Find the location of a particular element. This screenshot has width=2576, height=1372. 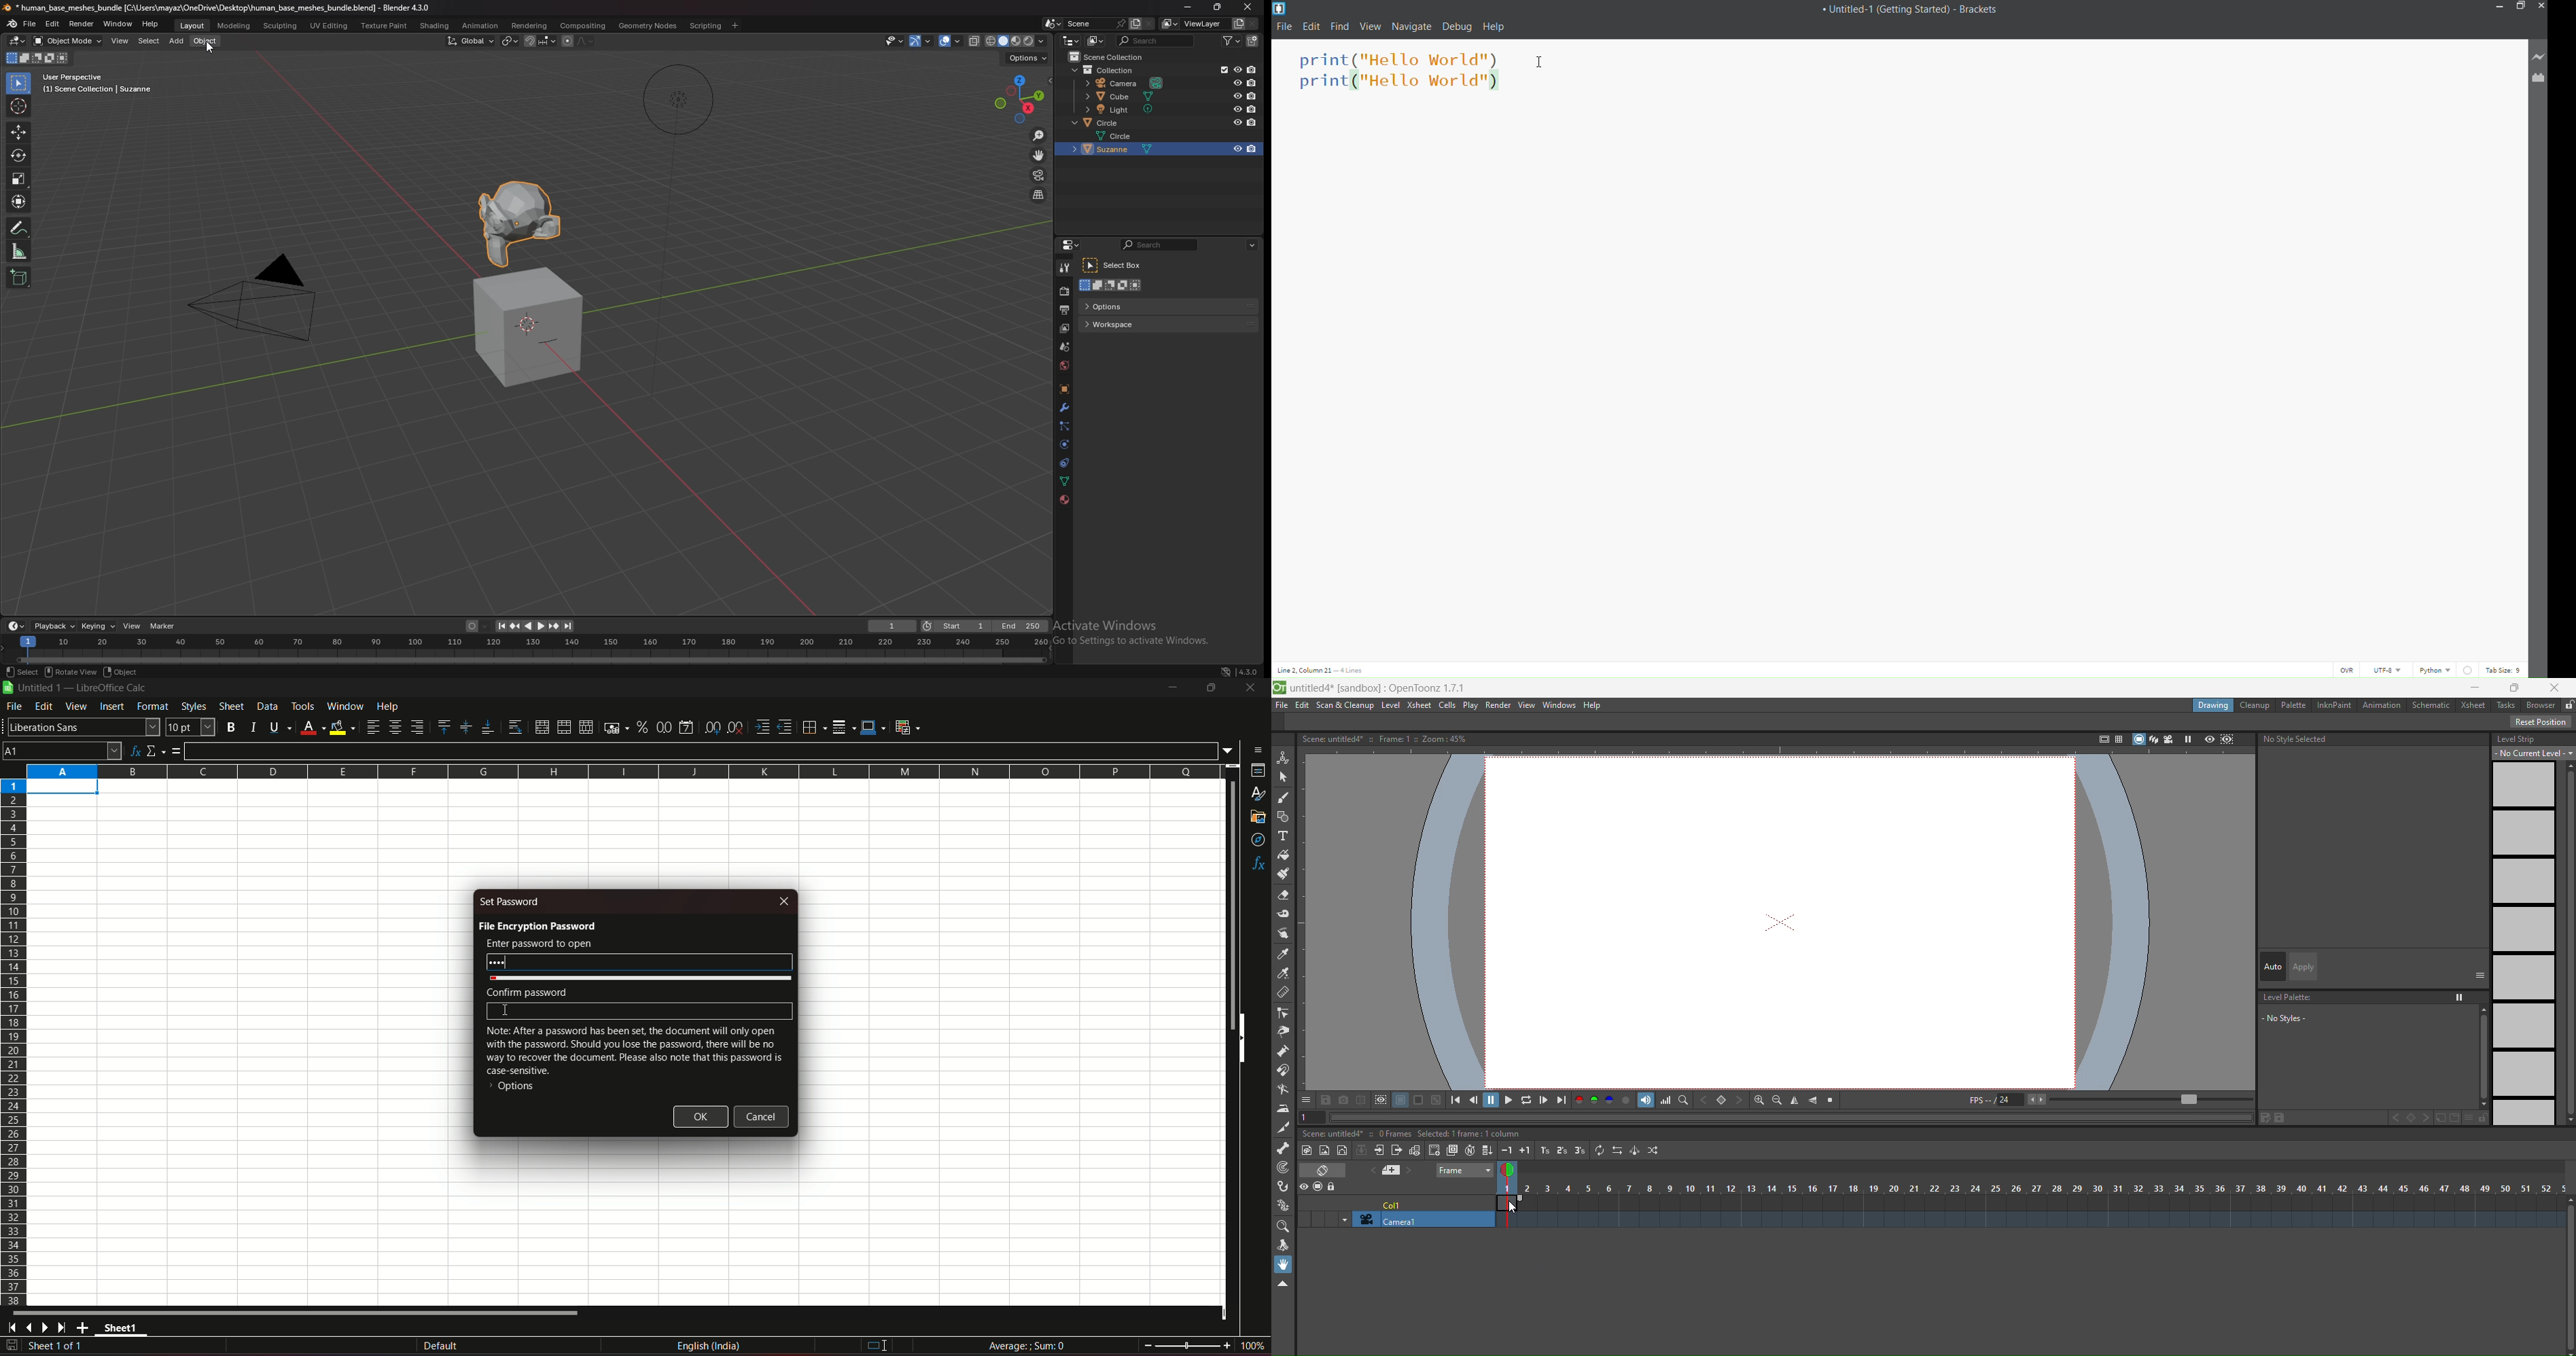

suzanne is located at coordinates (1130, 149).